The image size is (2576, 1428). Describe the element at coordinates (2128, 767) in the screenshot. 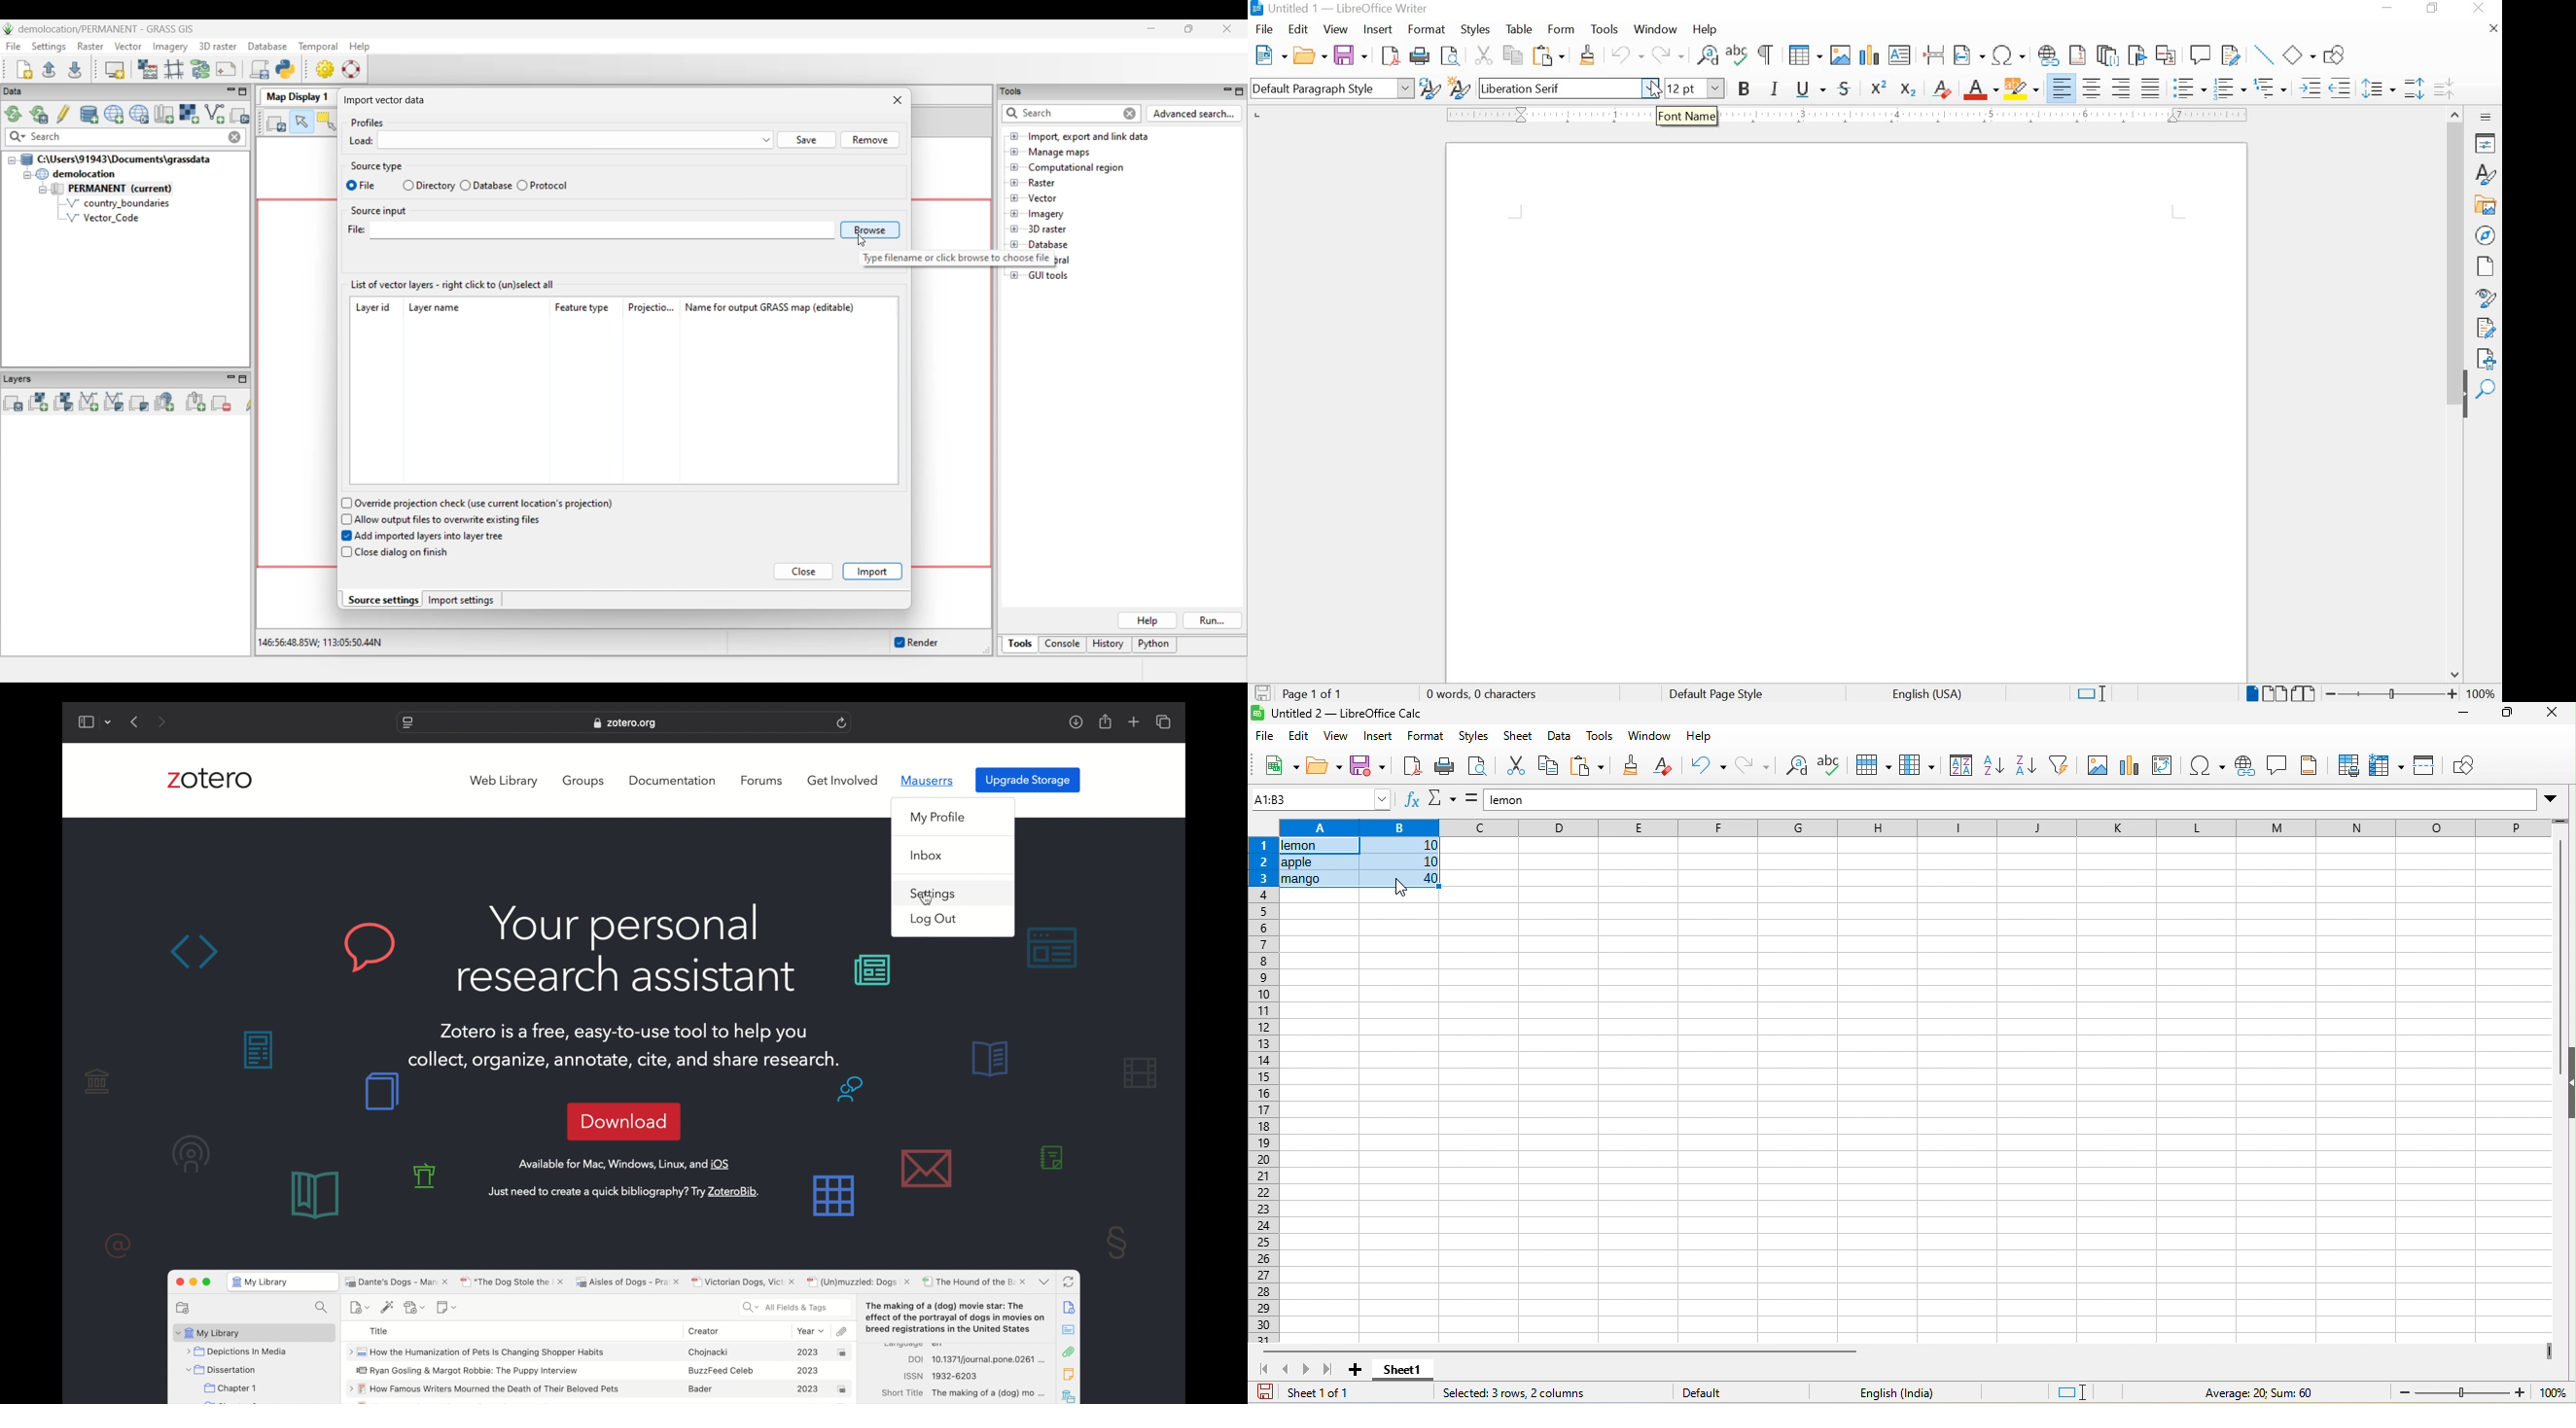

I see `chart` at that location.